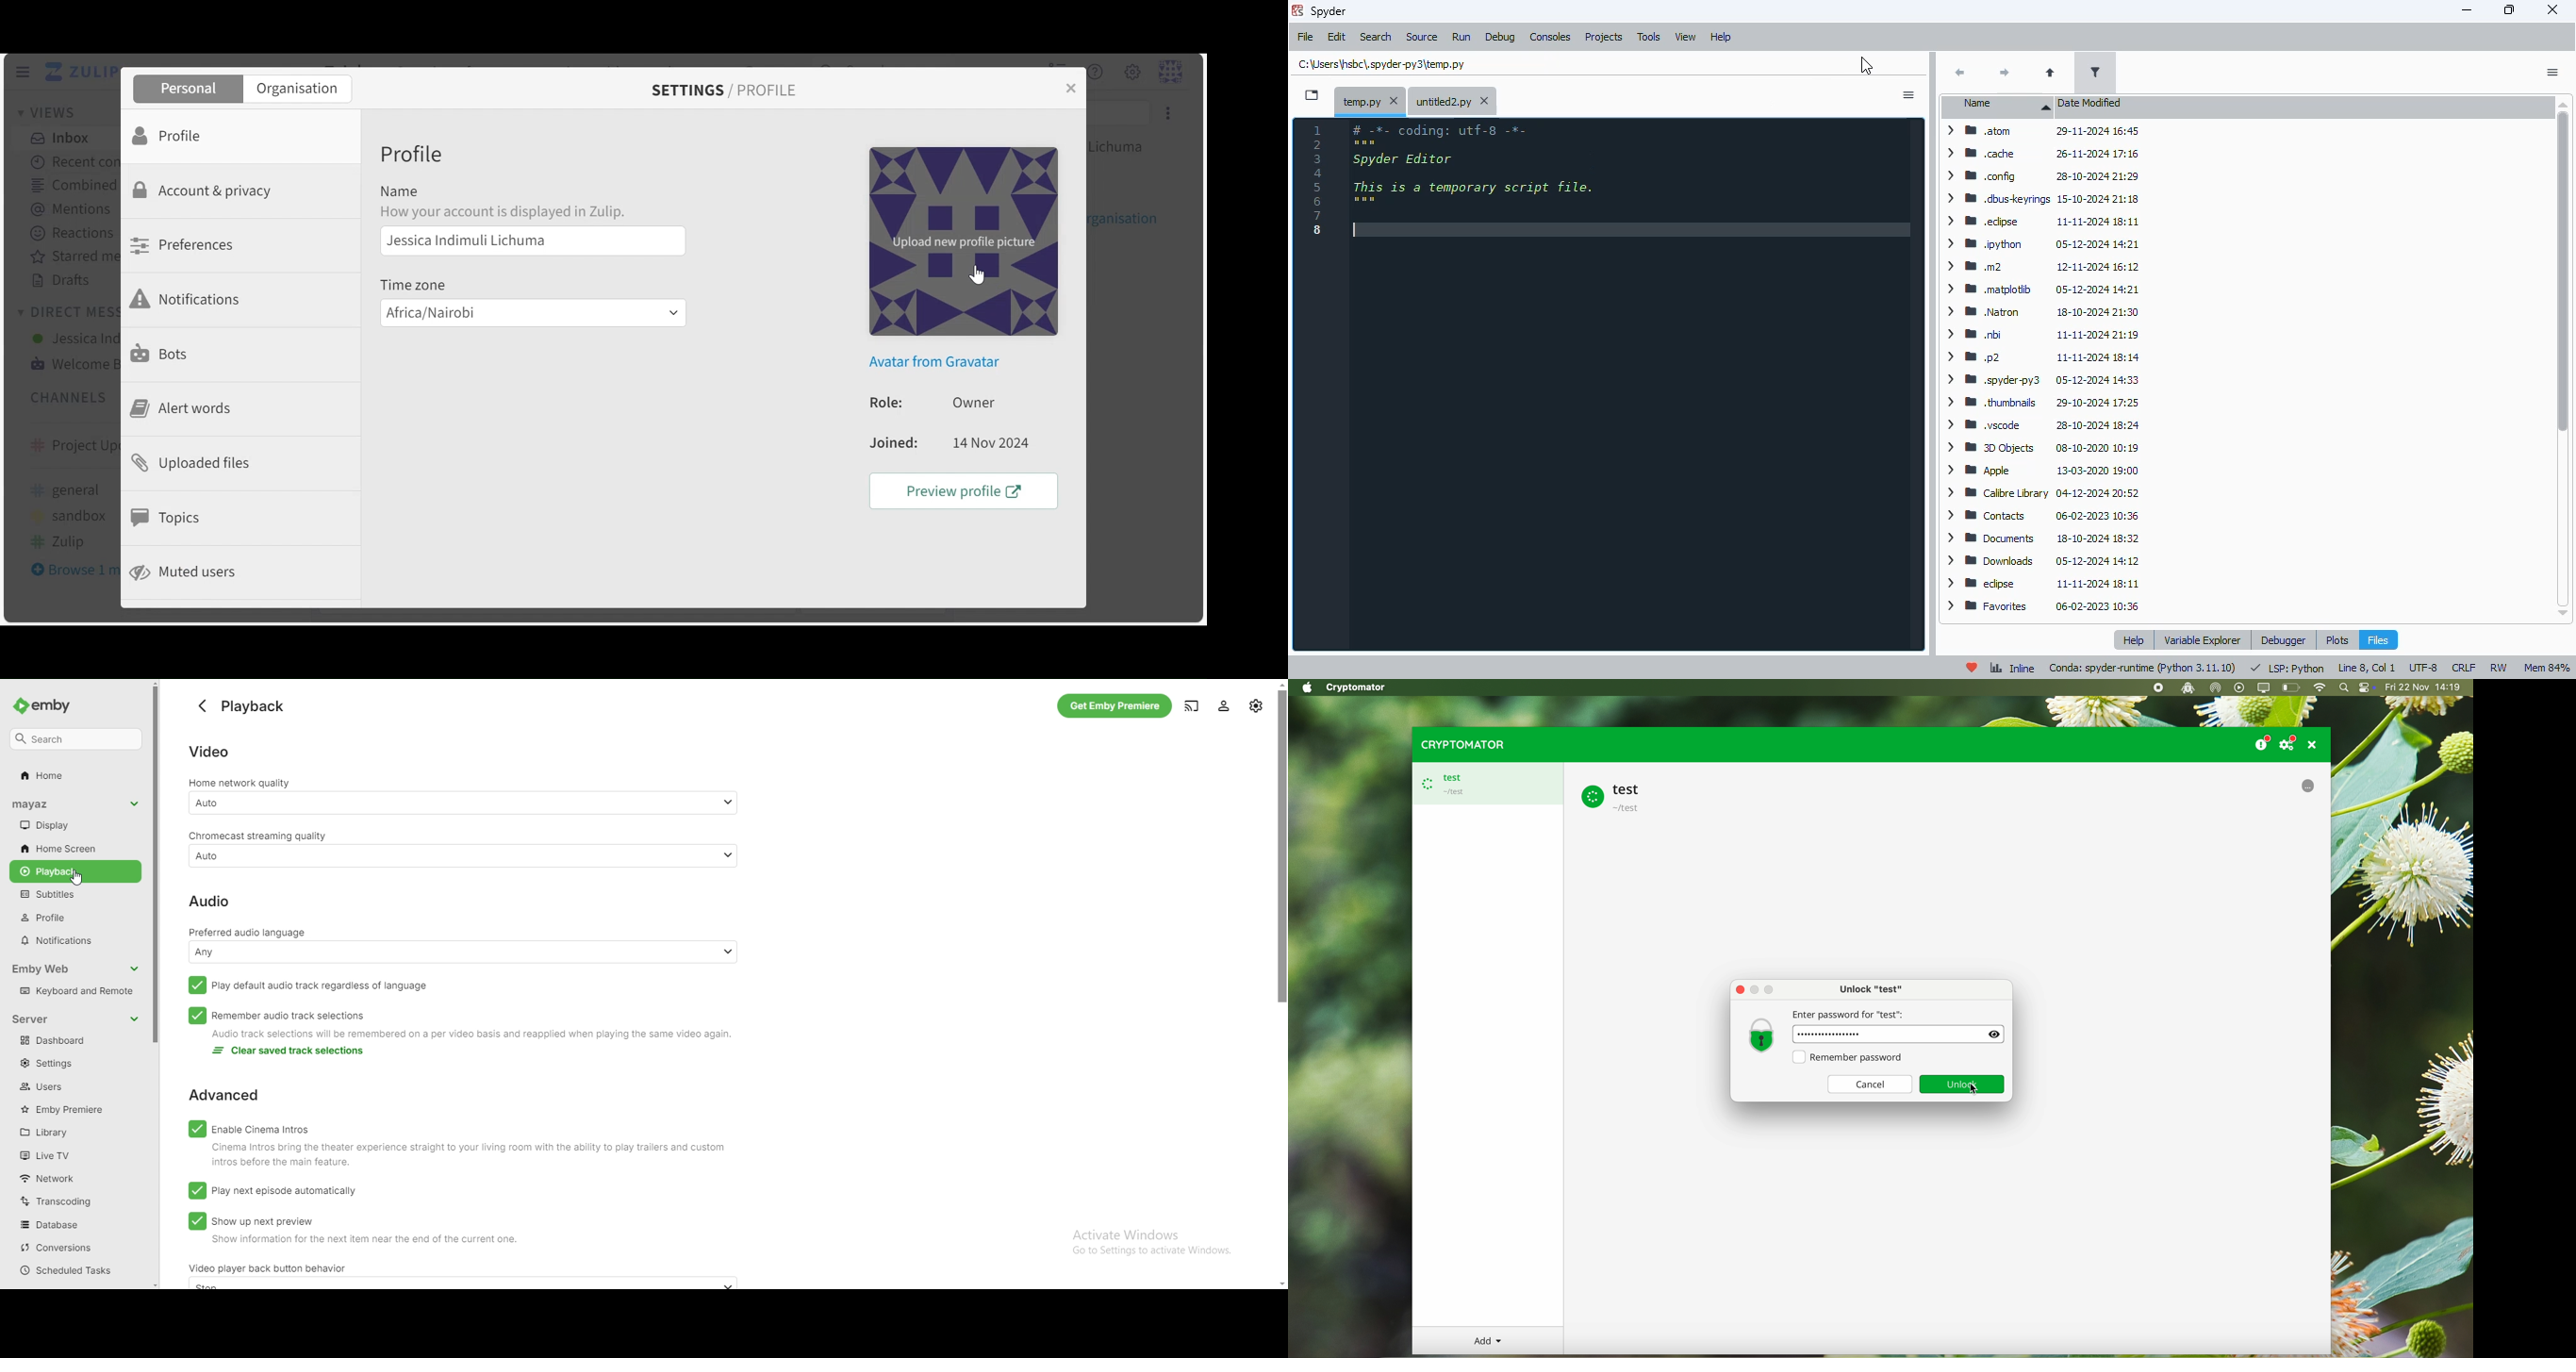  What do you see at coordinates (224, 1096) in the screenshot?
I see `advanced` at bounding box center [224, 1096].